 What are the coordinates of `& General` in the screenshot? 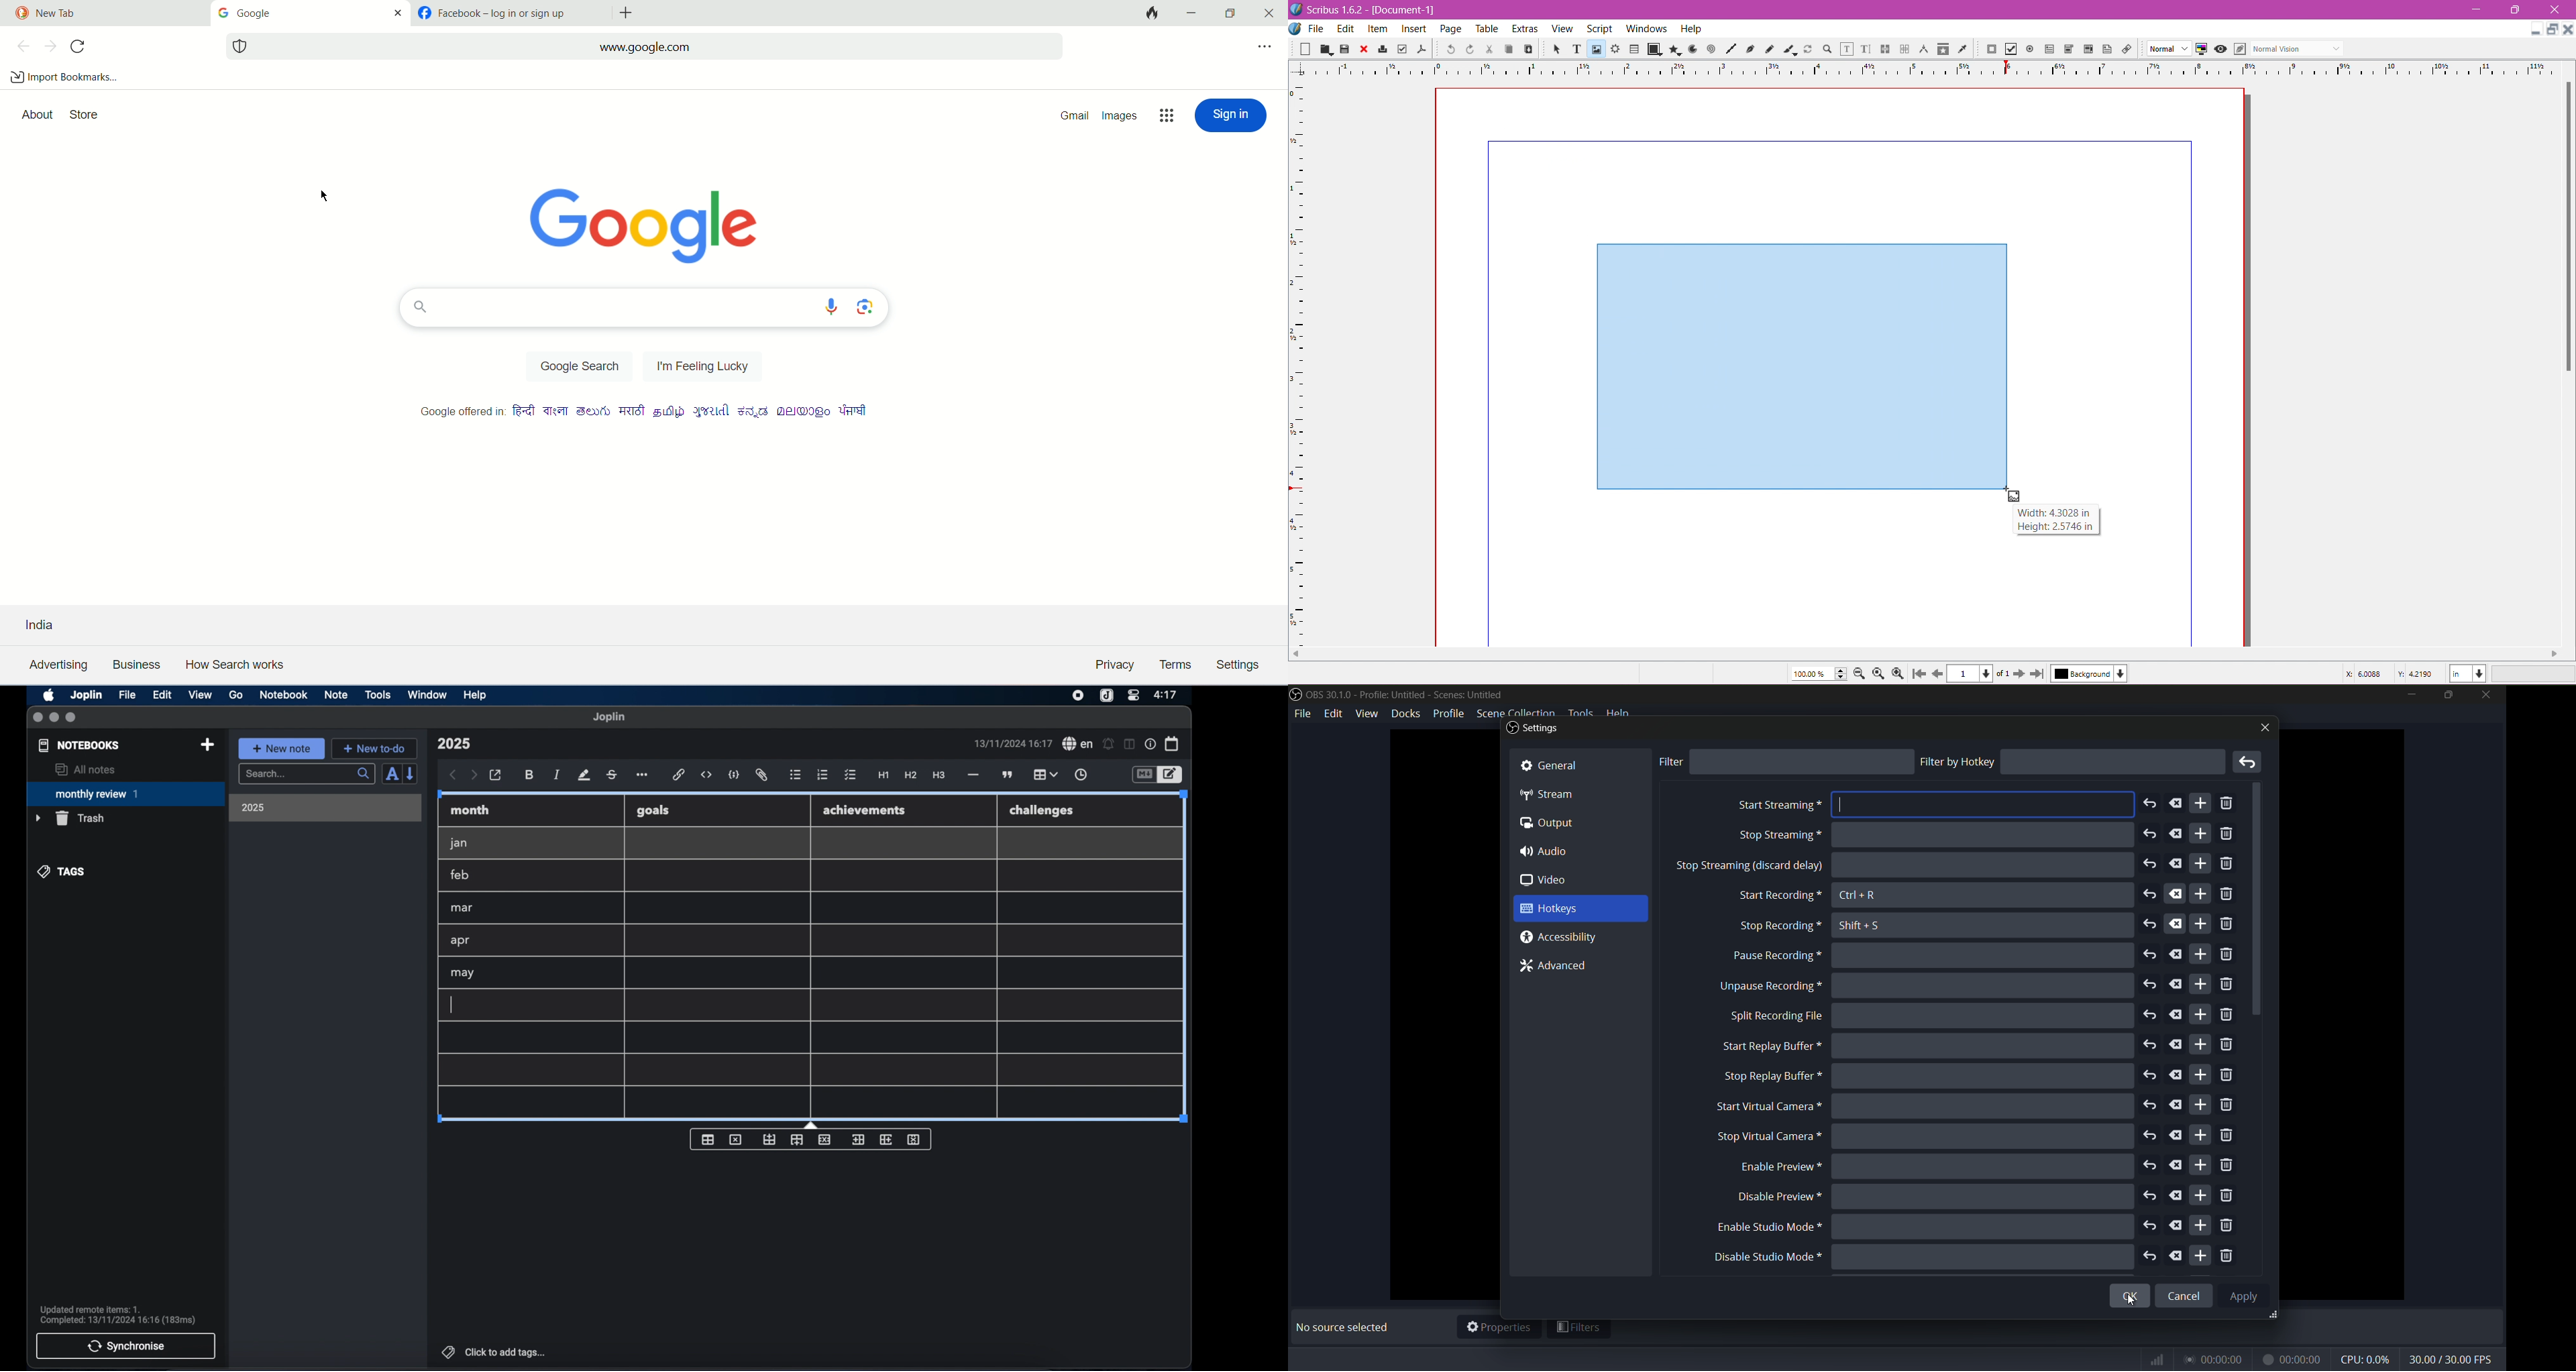 It's located at (1562, 764).